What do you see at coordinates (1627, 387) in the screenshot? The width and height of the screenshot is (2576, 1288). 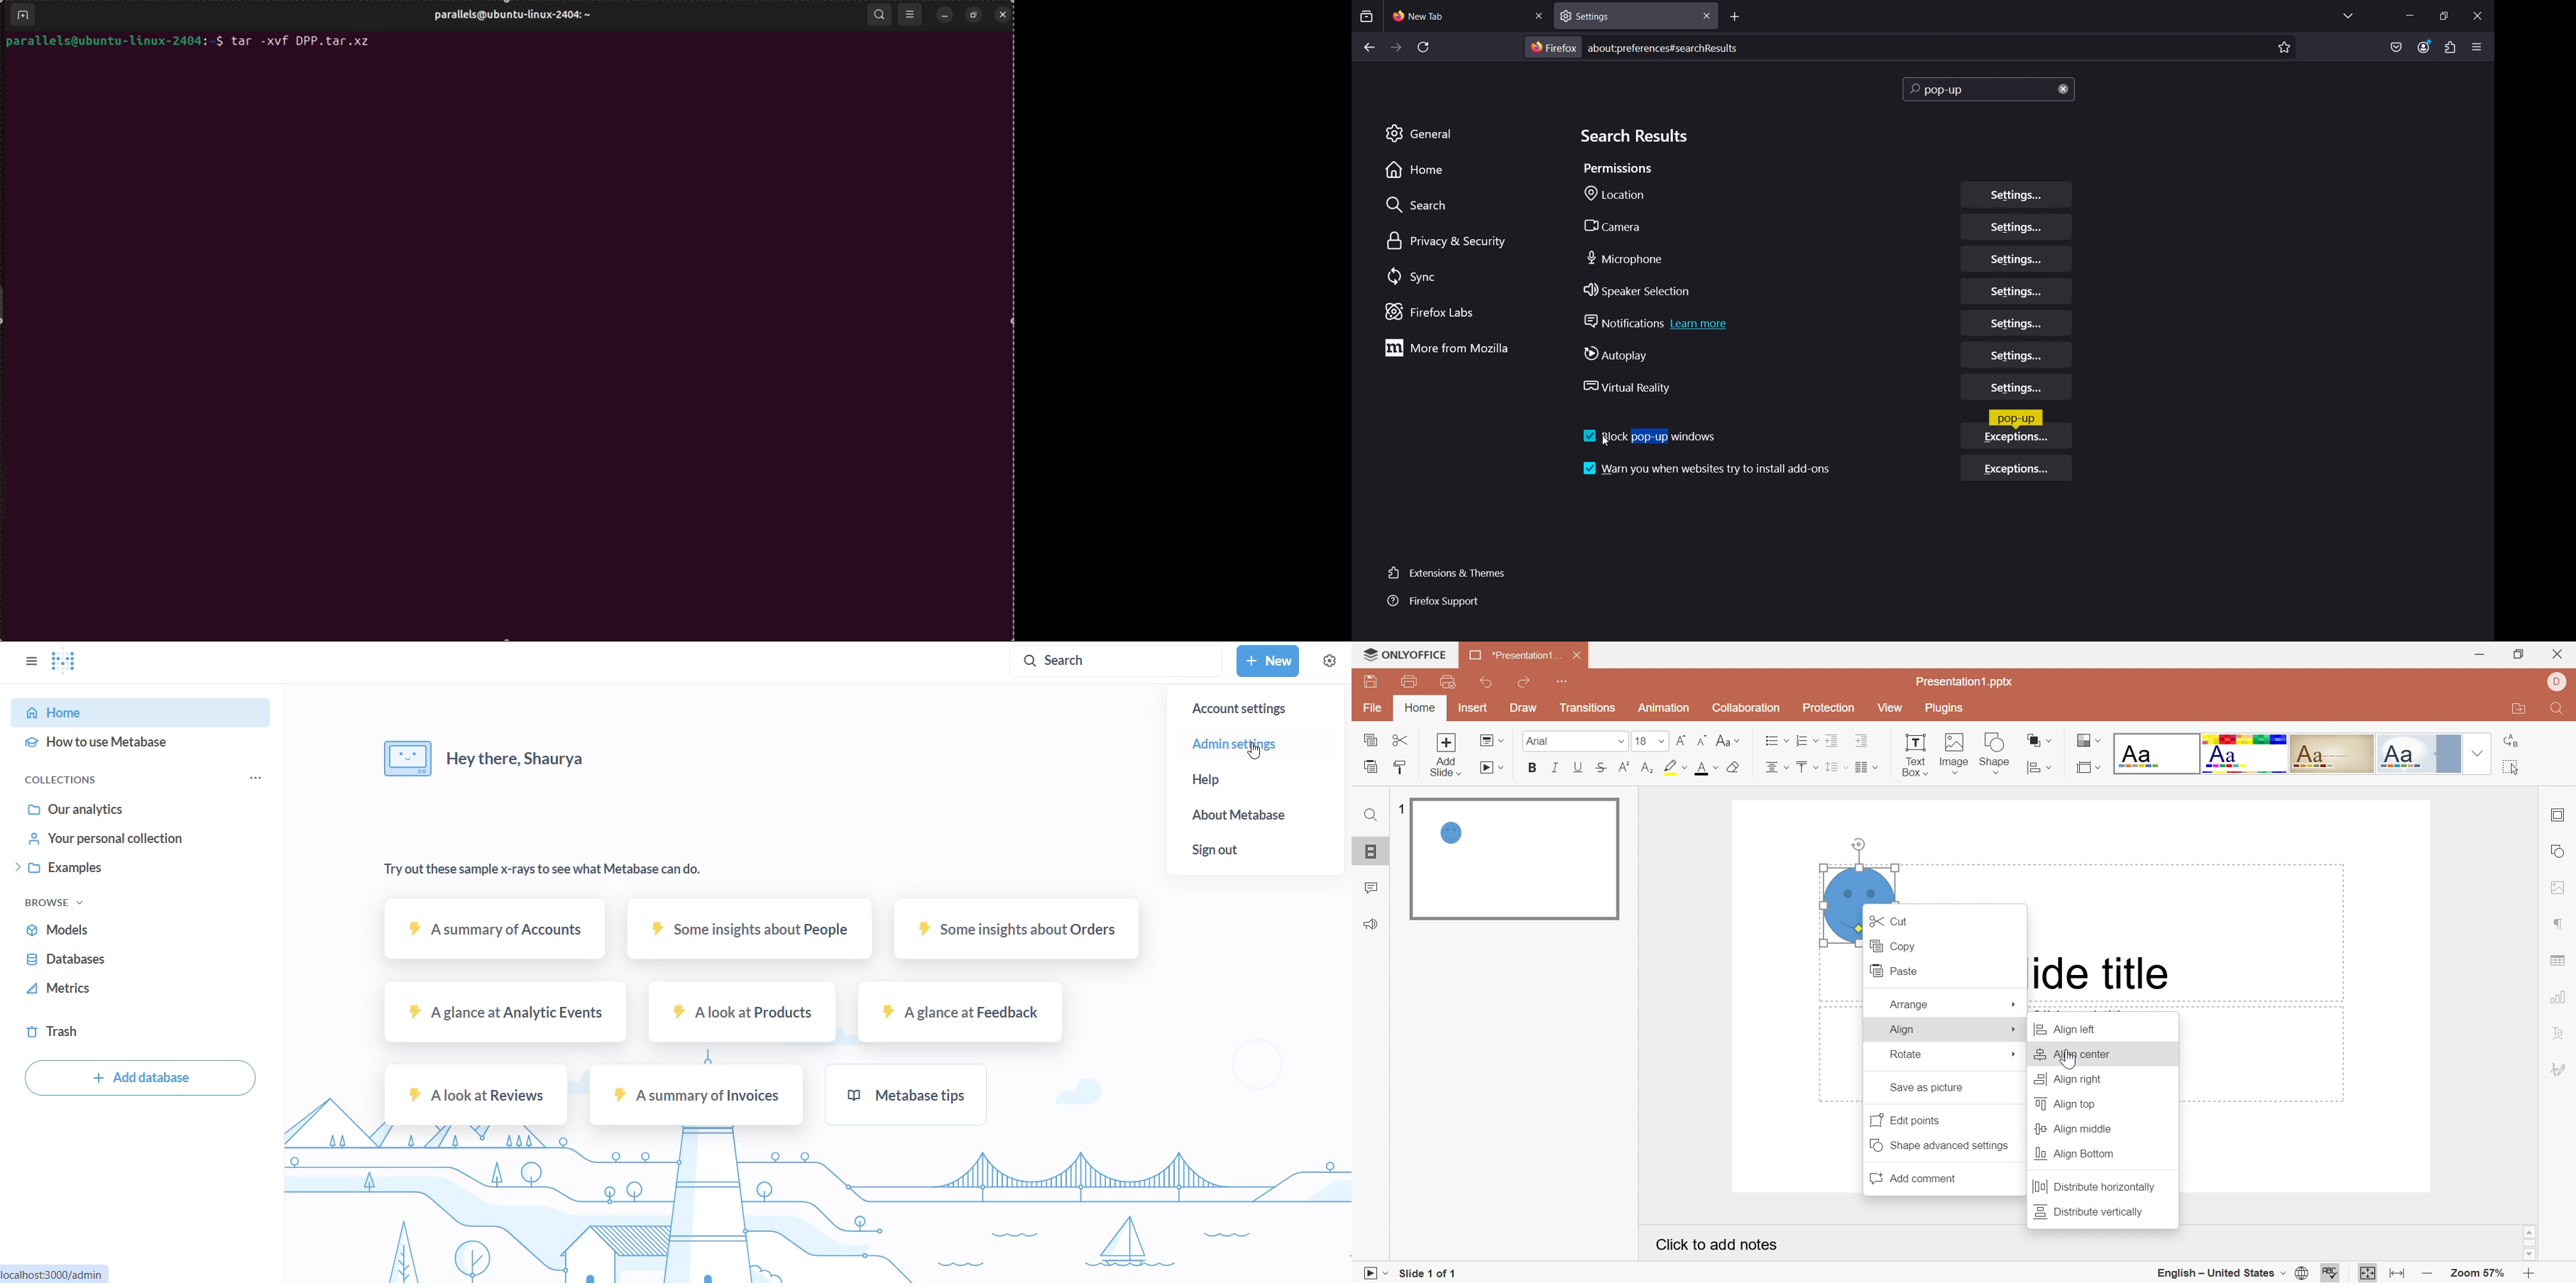 I see `Virtual Reality` at bounding box center [1627, 387].